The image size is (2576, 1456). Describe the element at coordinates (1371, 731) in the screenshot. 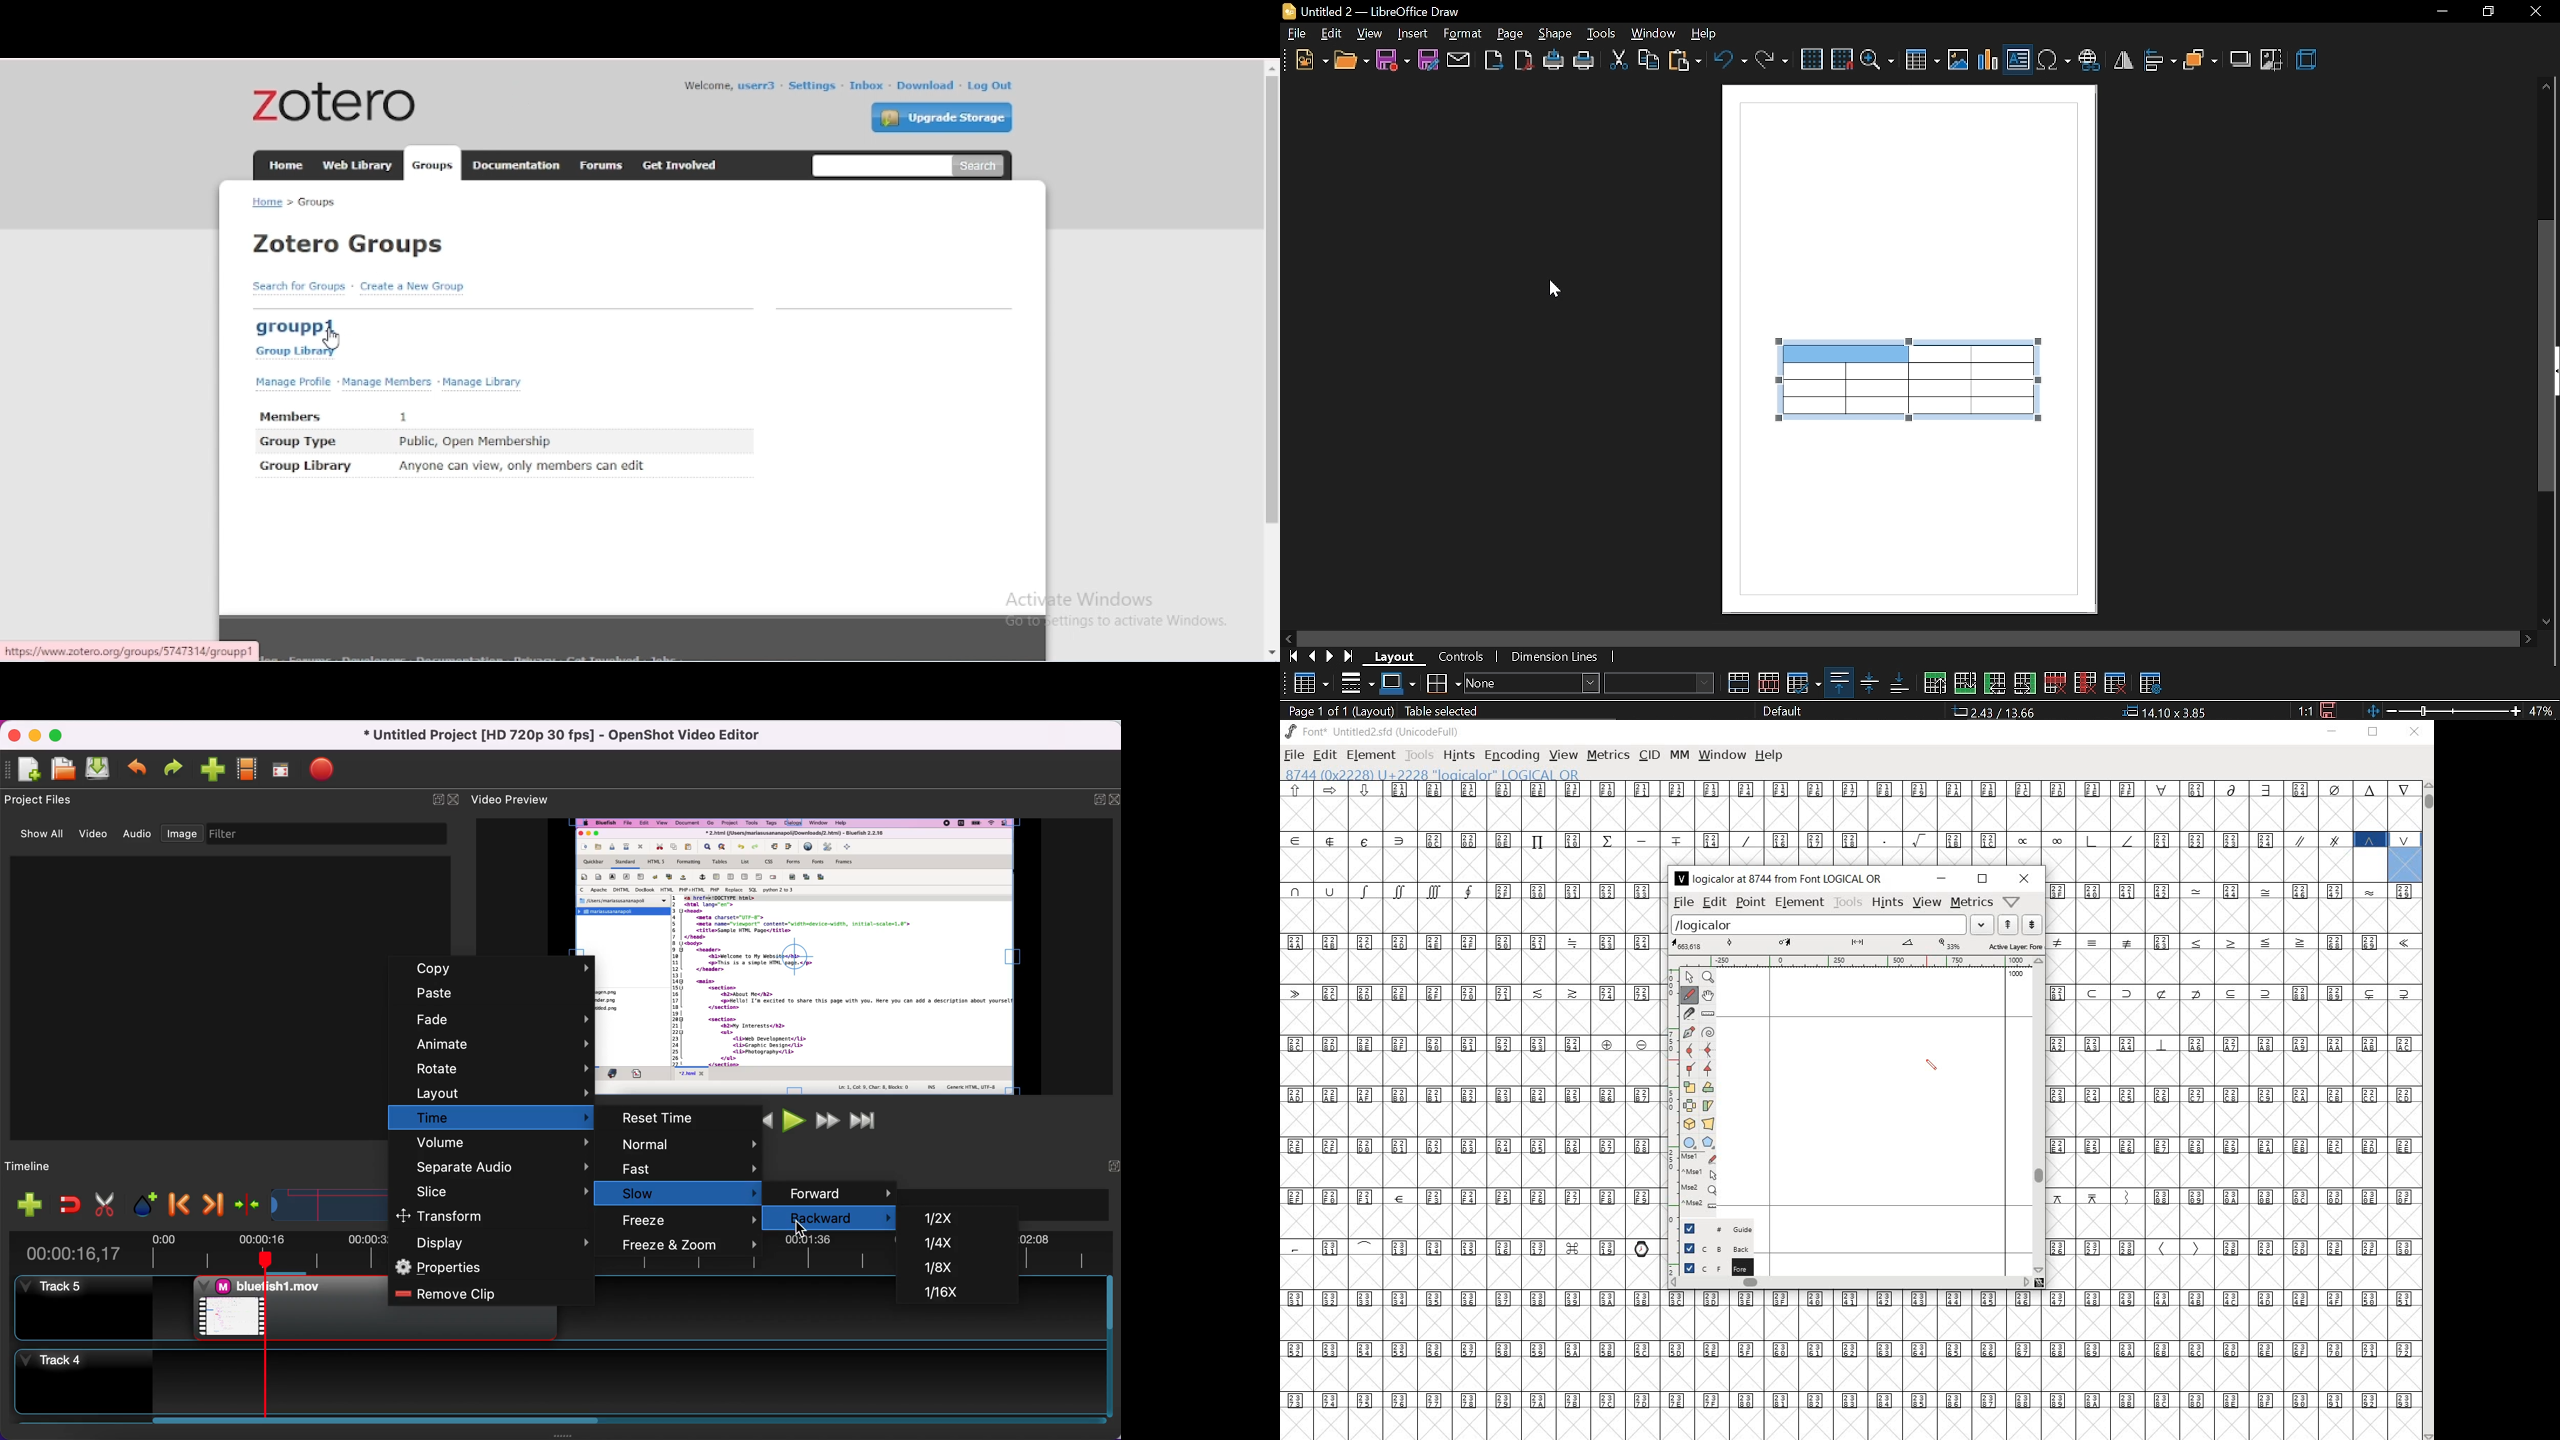

I see `font* Untitled2.sfd (UnicodeFull)` at that location.